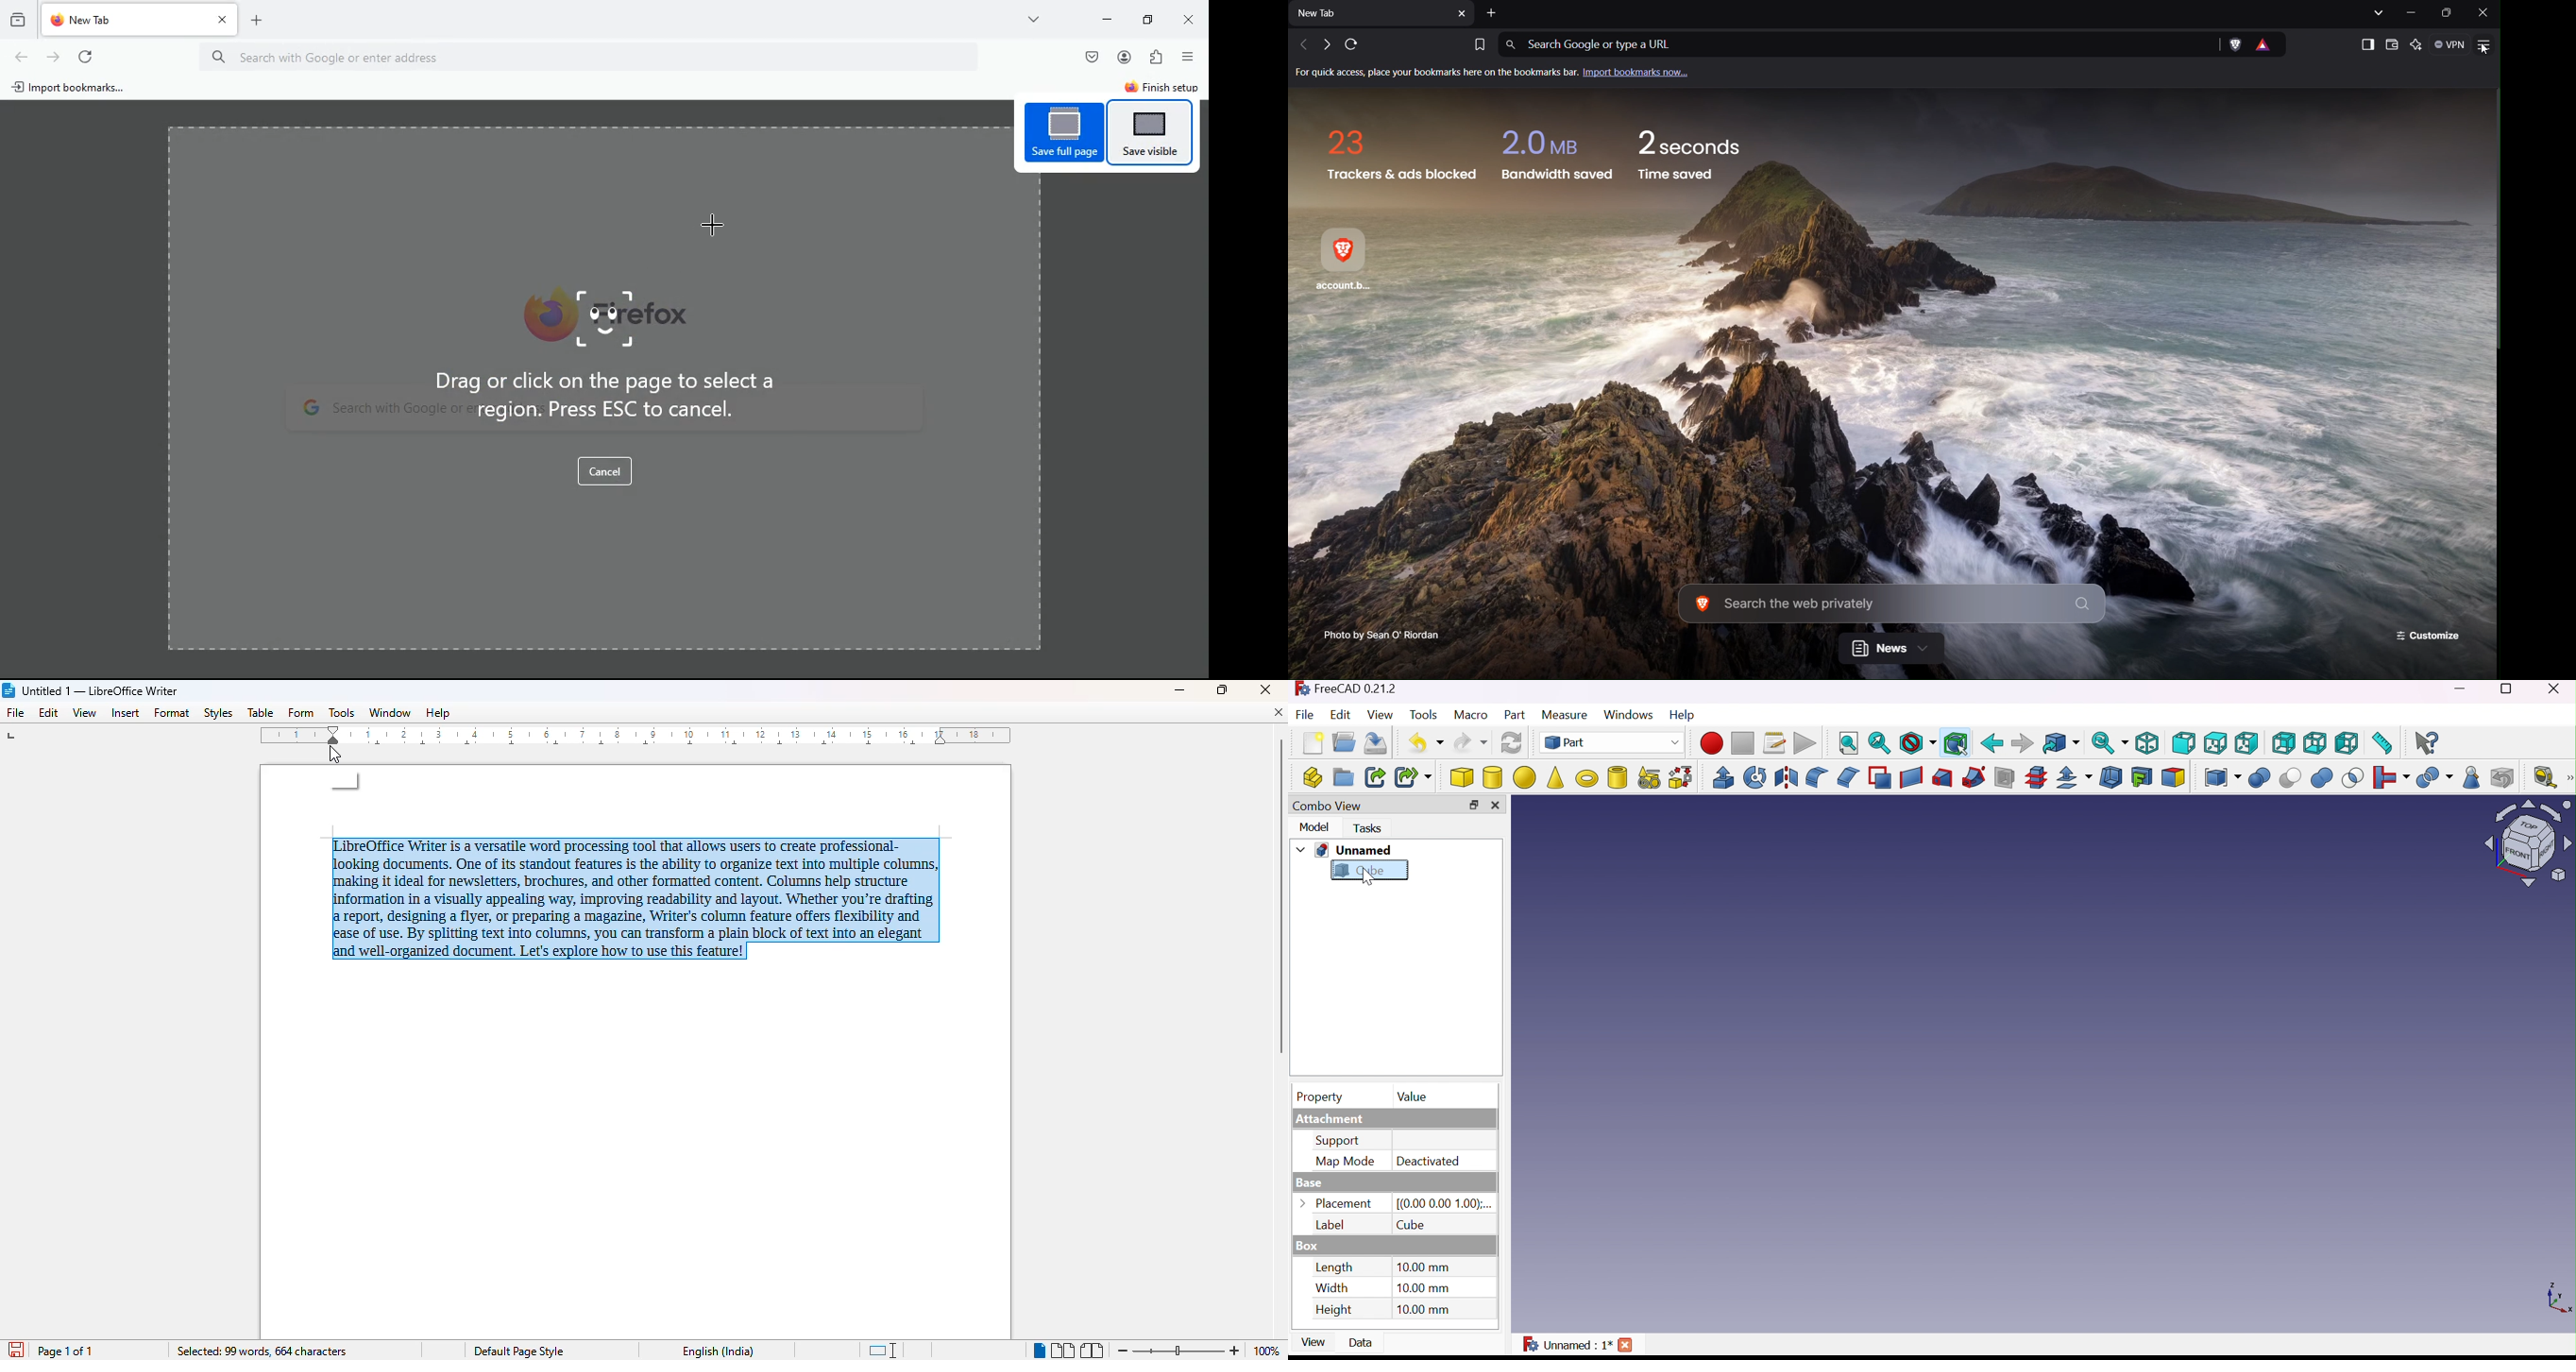 This screenshot has height=1372, width=2576. What do you see at coordinates (1152, 132) in the screenshot?
I see `save visible` at bounding box center [1152, 132].